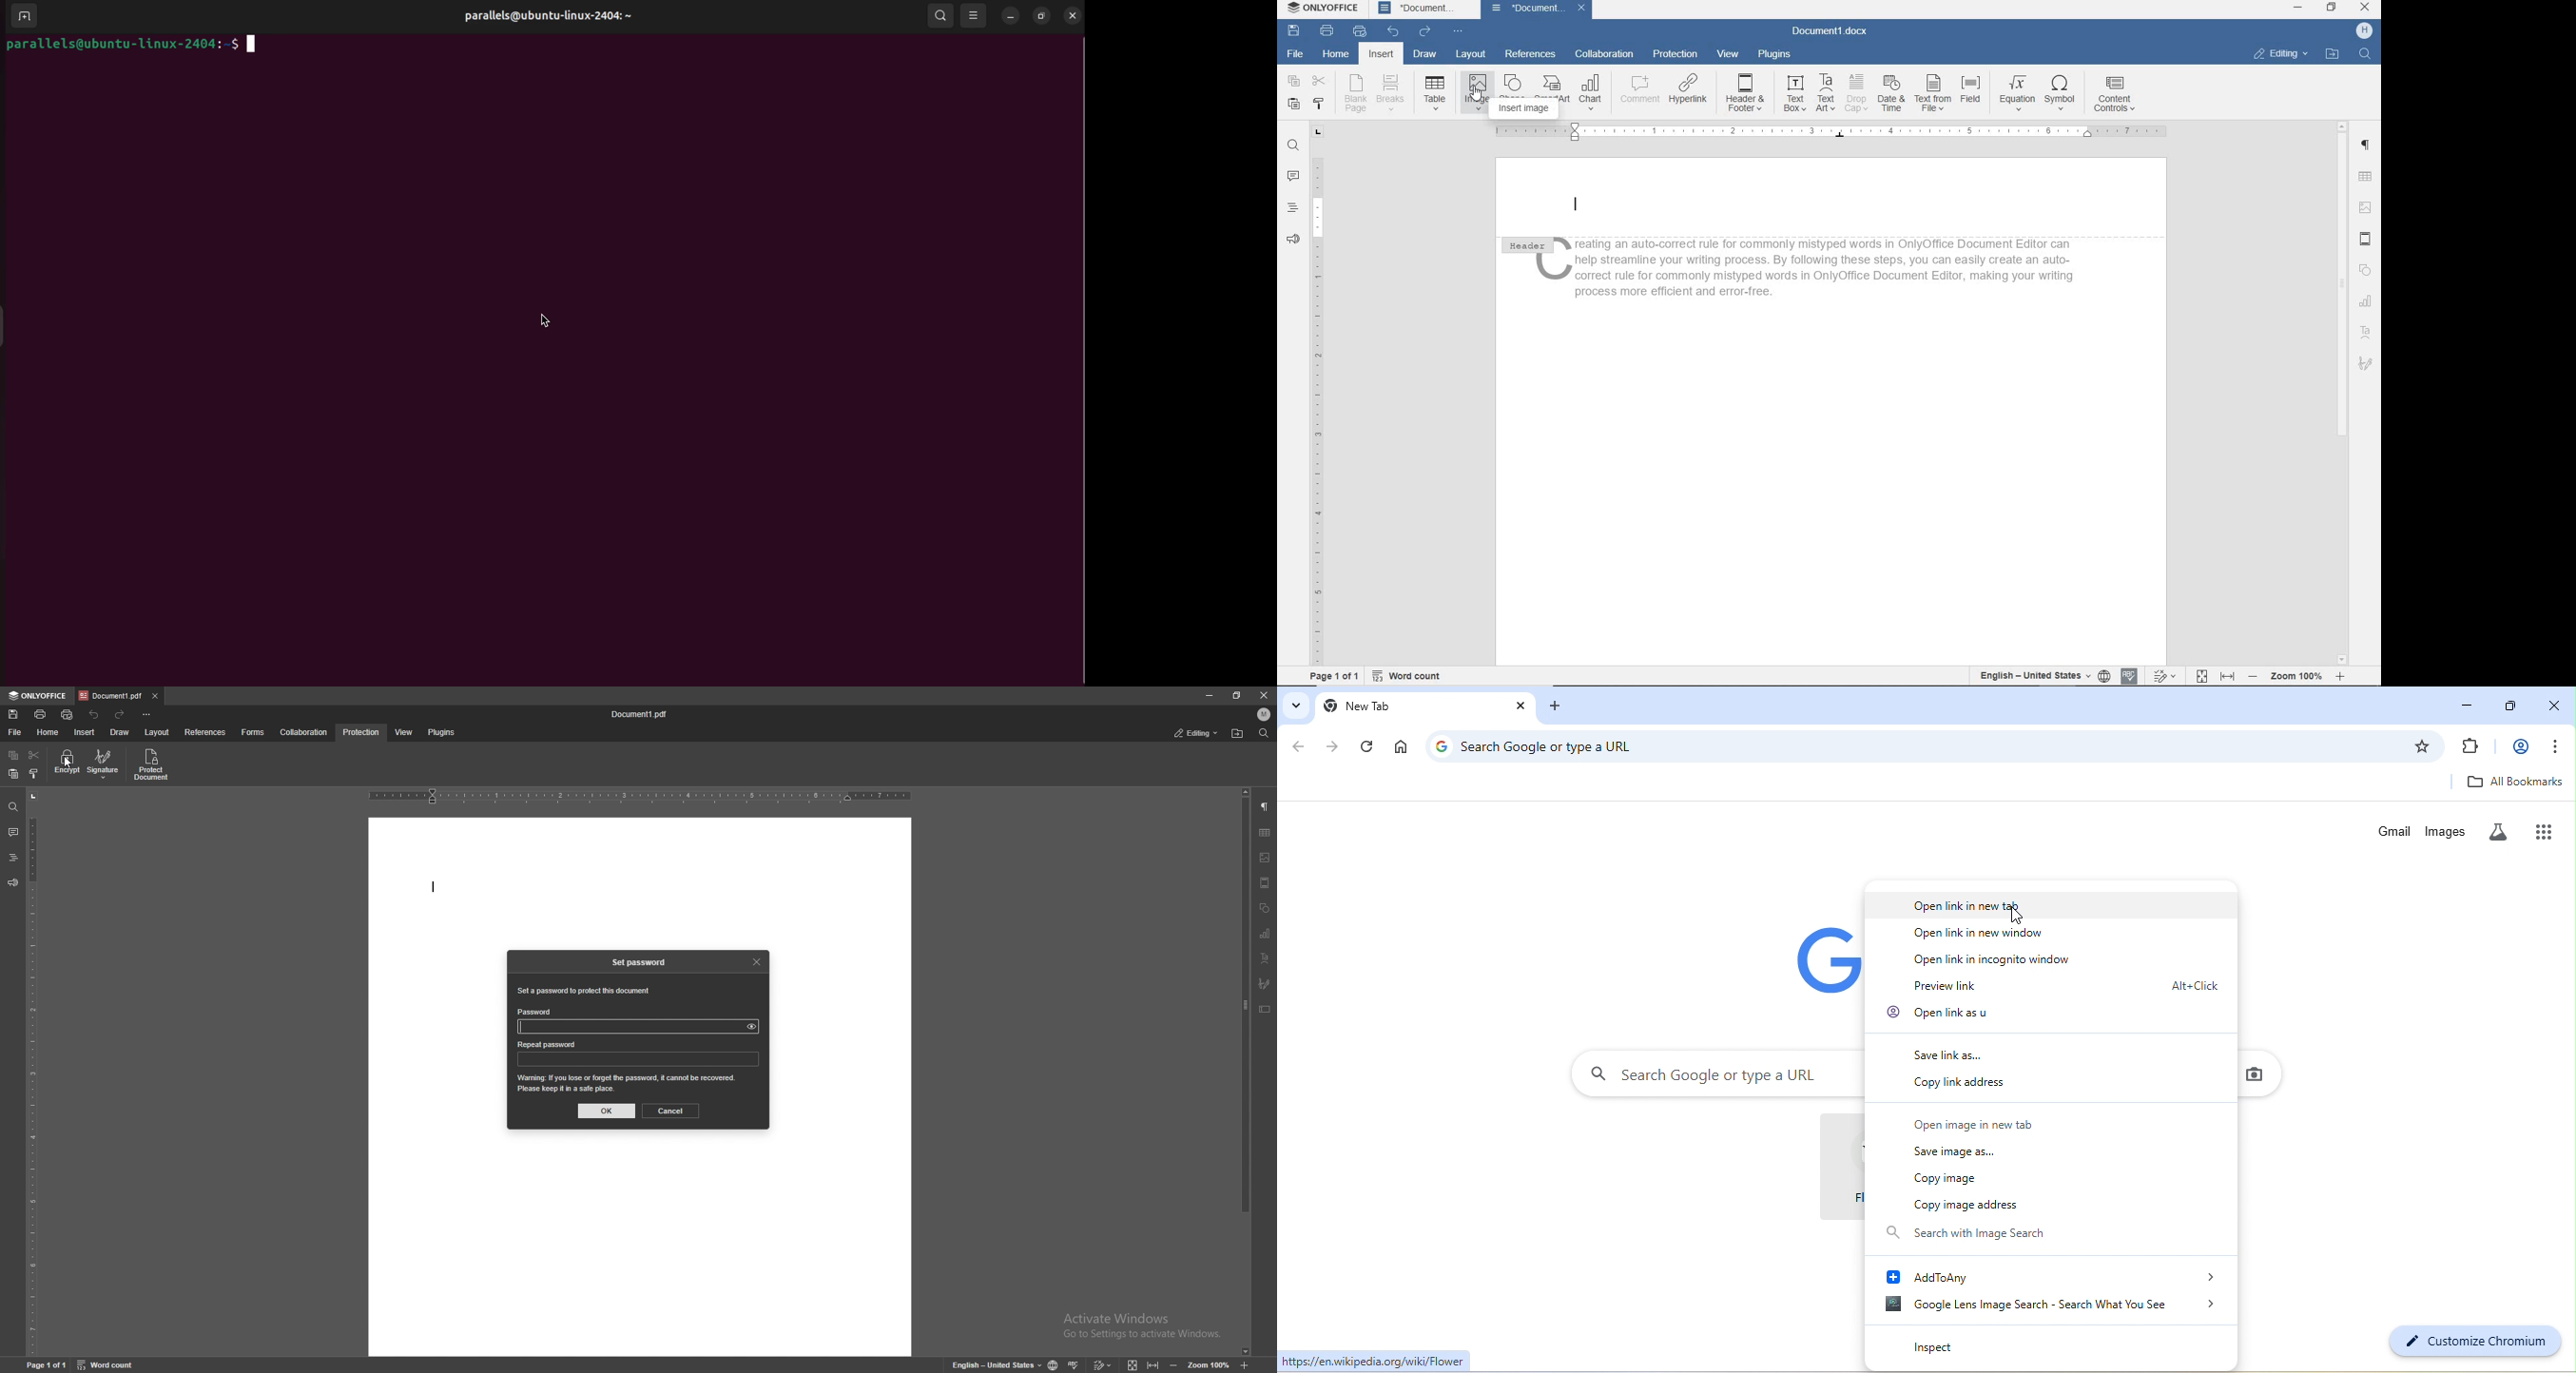 The height and width of the screenshot is (1400, 2576). Describe the element at coordinates (1246, 1364) in the screenshot. I see `zoom in` at that location.